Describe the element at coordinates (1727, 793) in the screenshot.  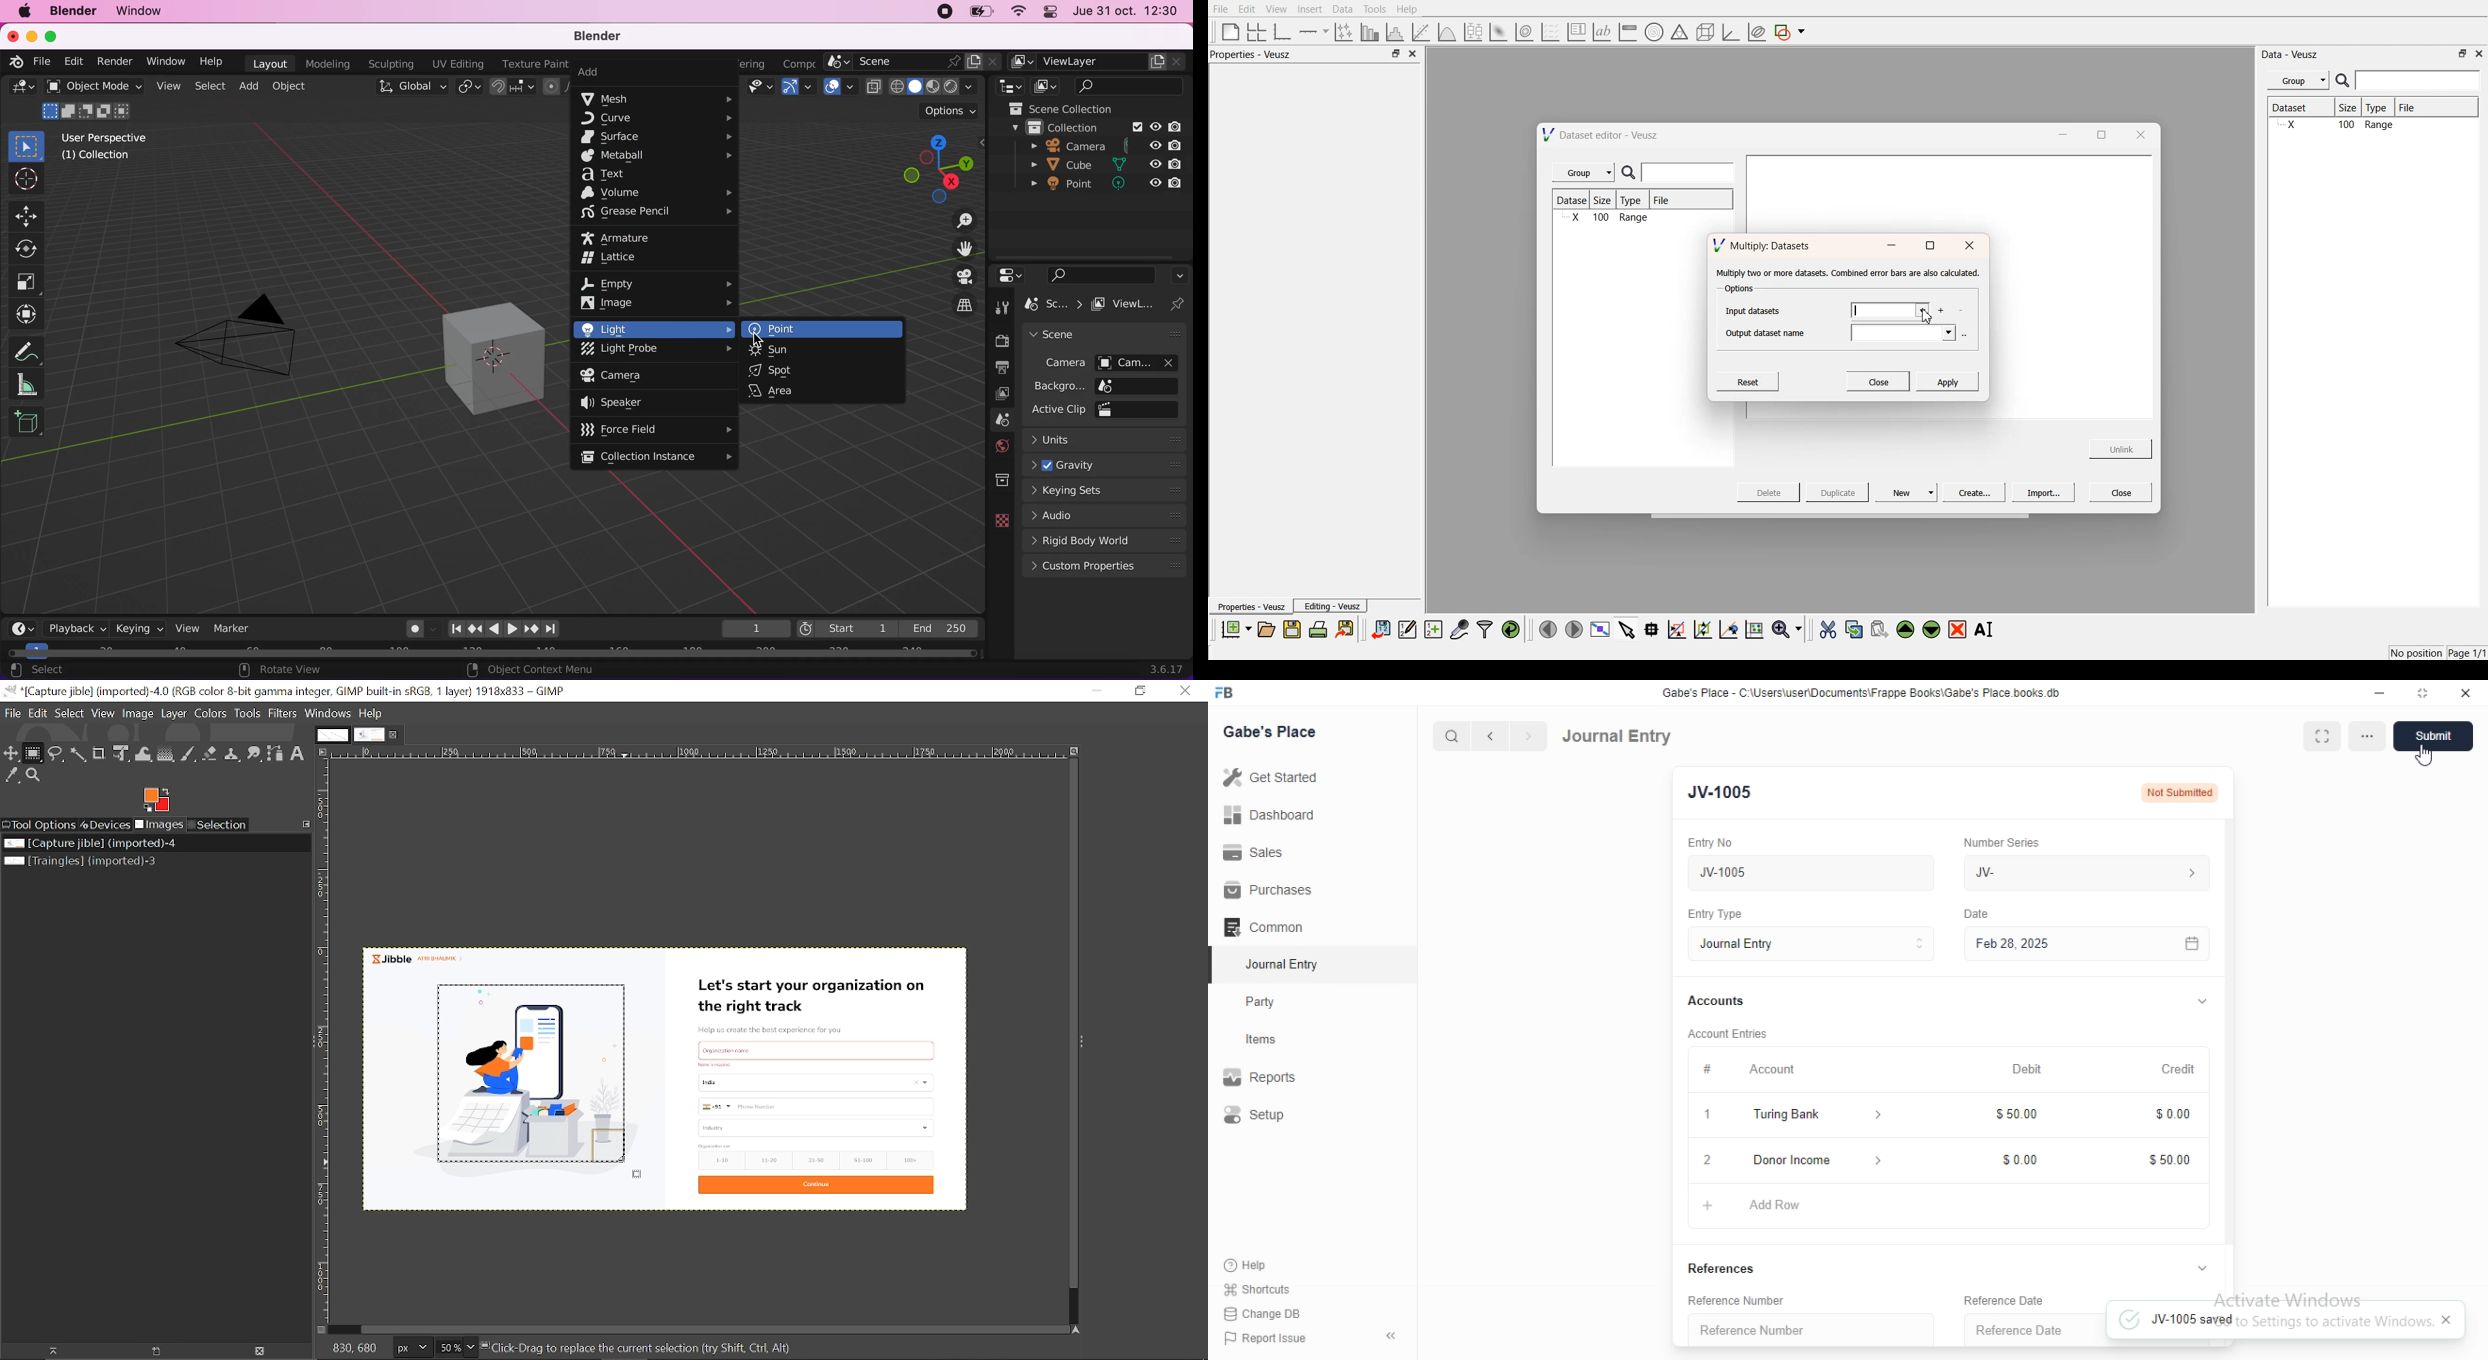
I see `New Entry` at that location.